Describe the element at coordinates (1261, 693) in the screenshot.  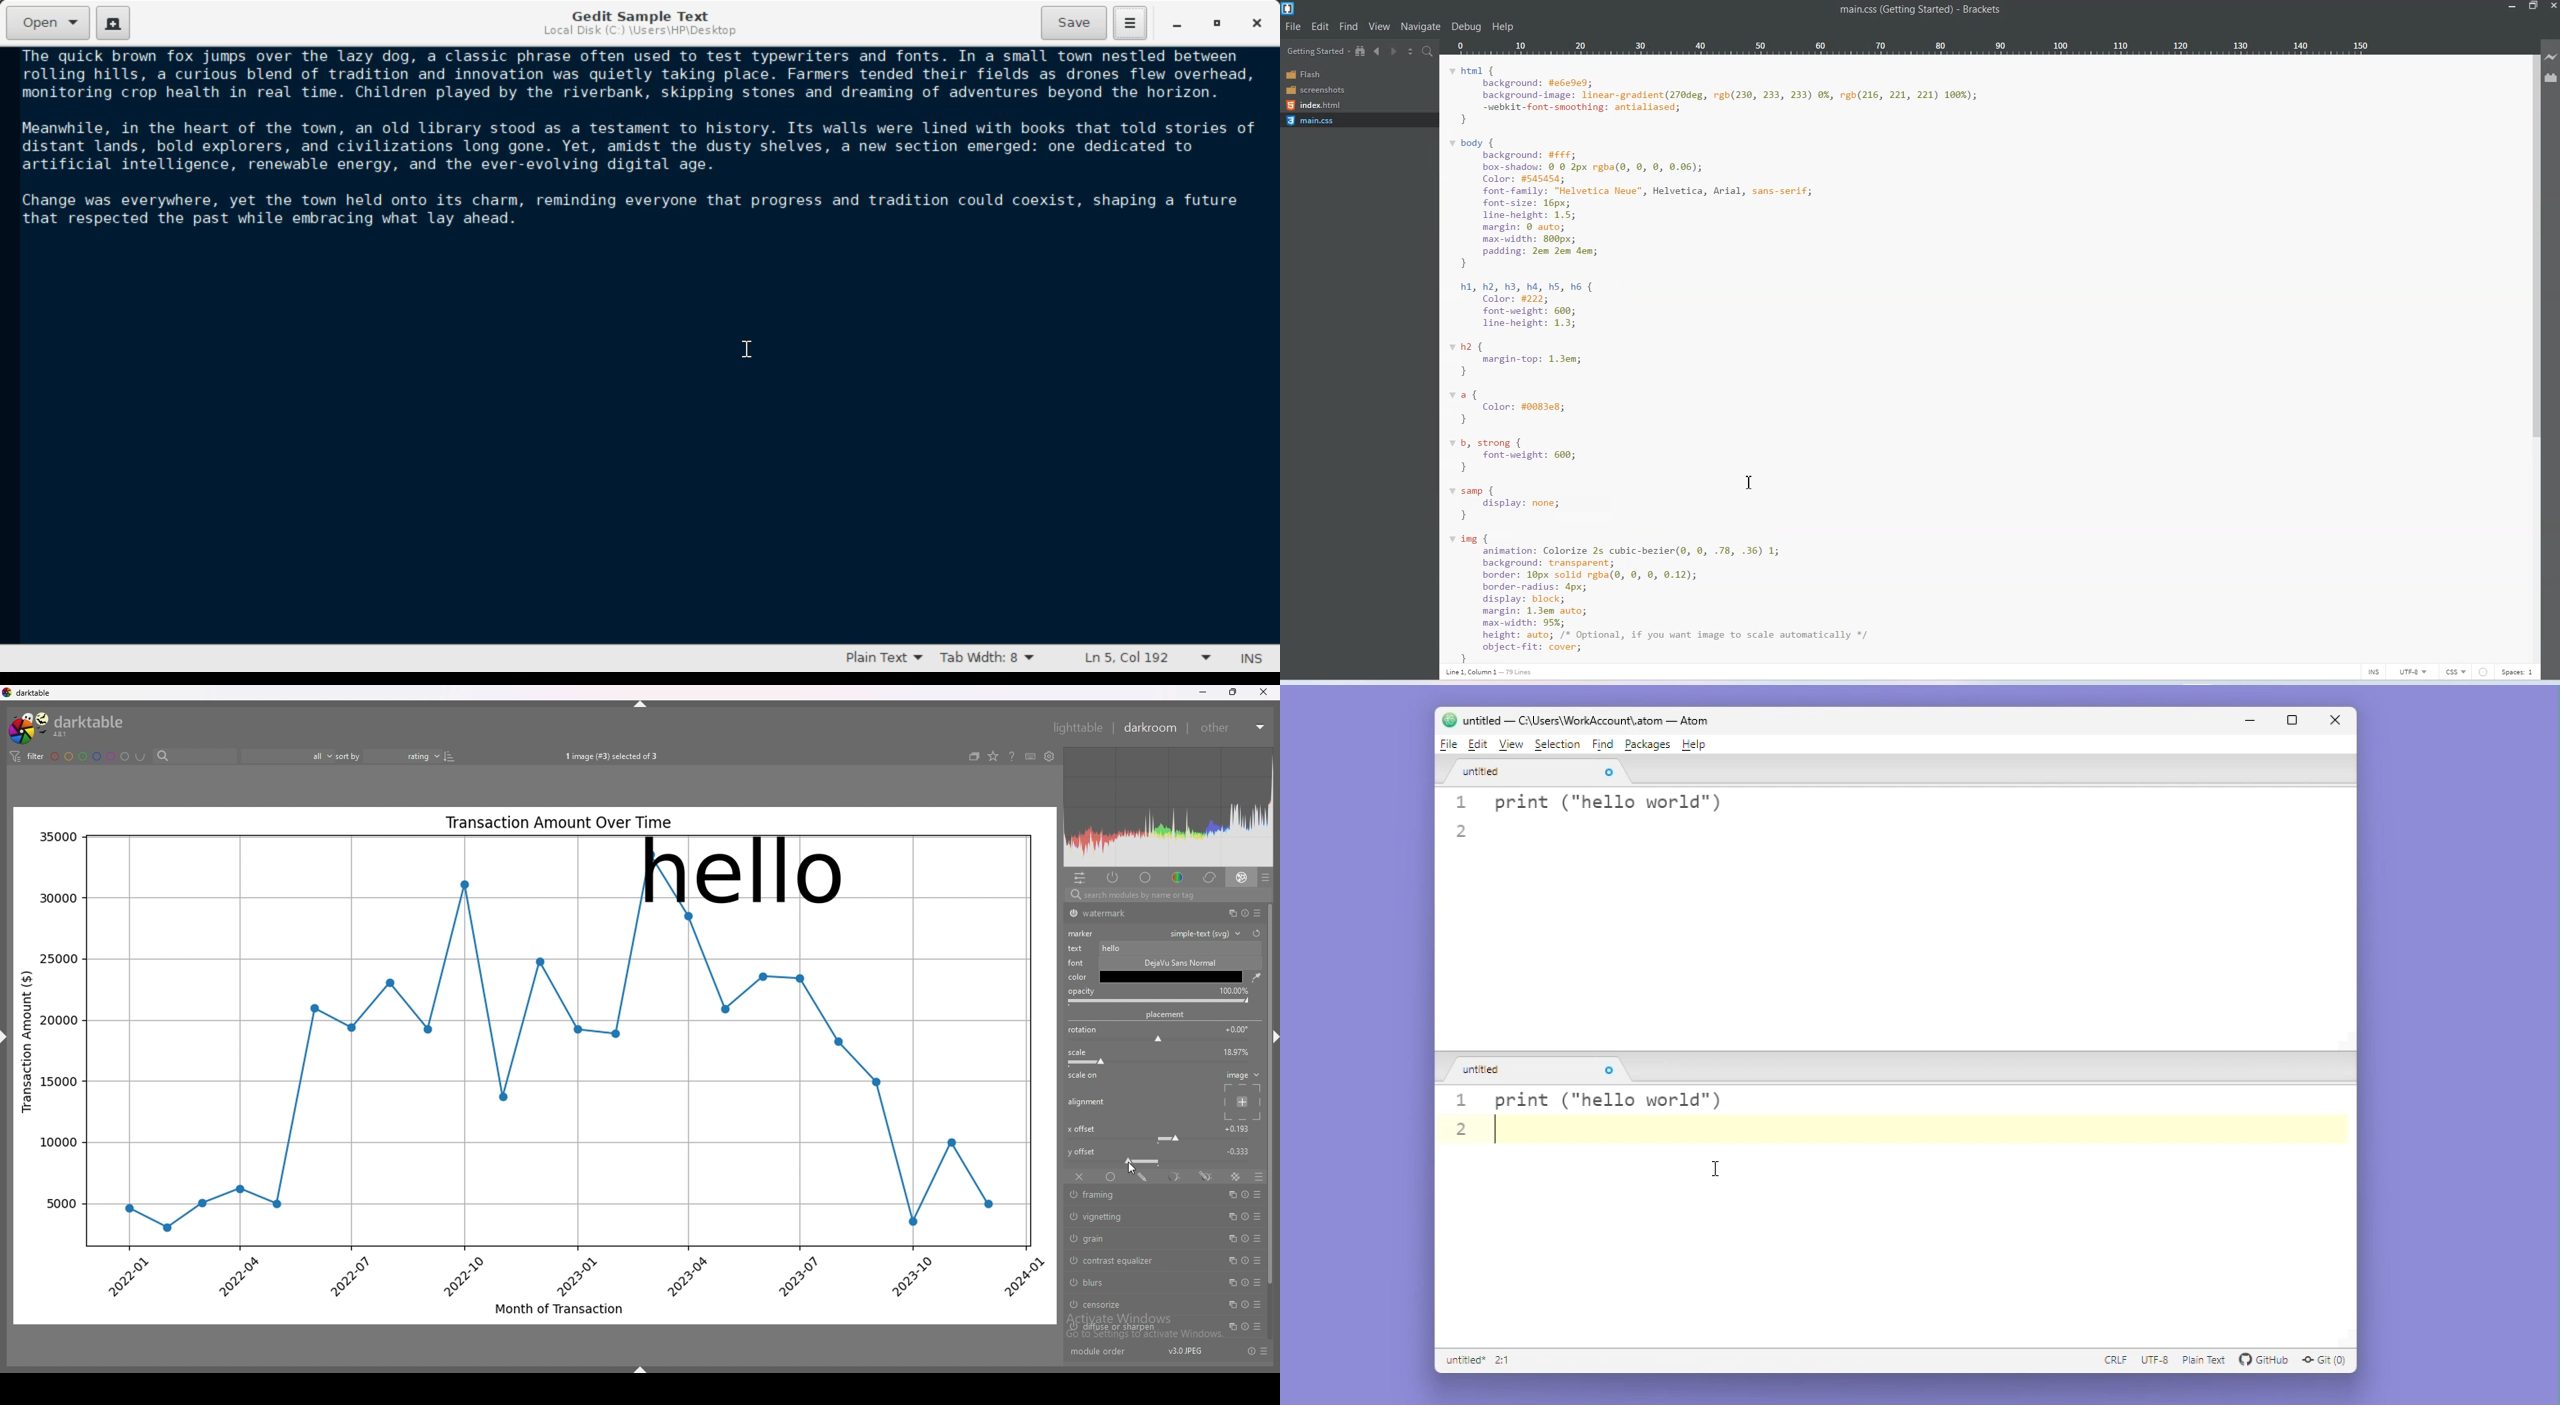
I see `close` at that location.